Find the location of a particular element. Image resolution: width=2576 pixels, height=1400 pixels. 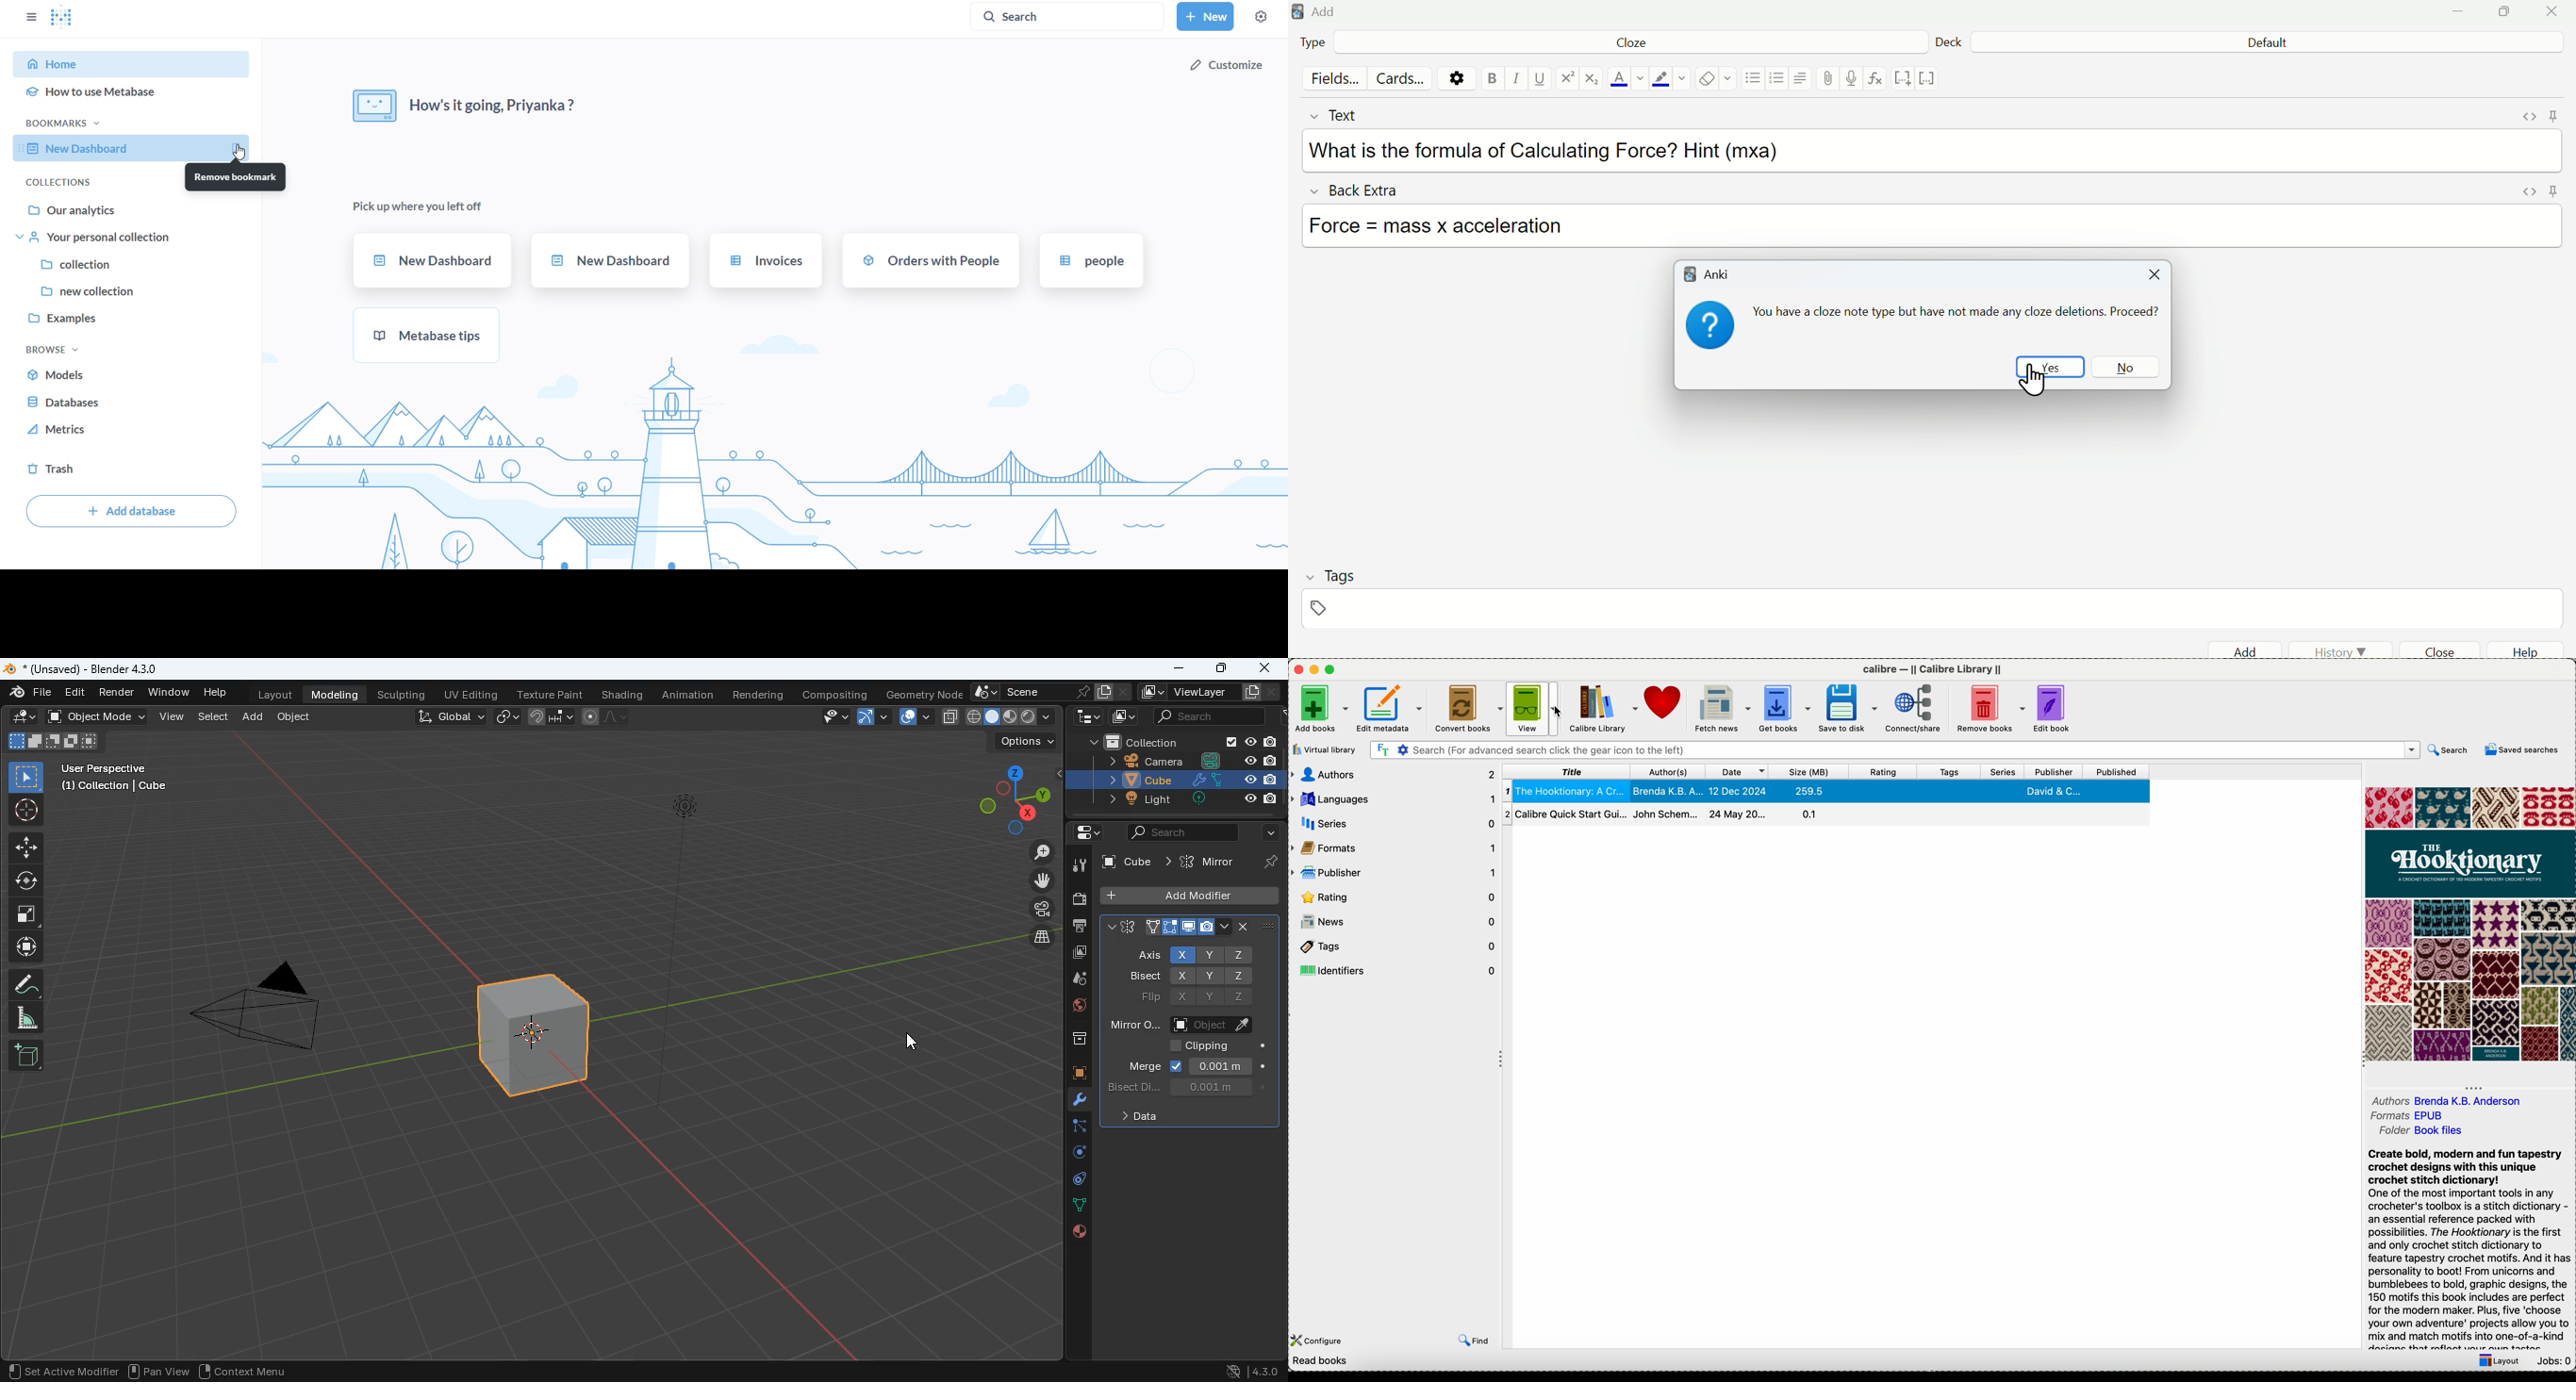

Bold is located at coordinates (1492, 78).